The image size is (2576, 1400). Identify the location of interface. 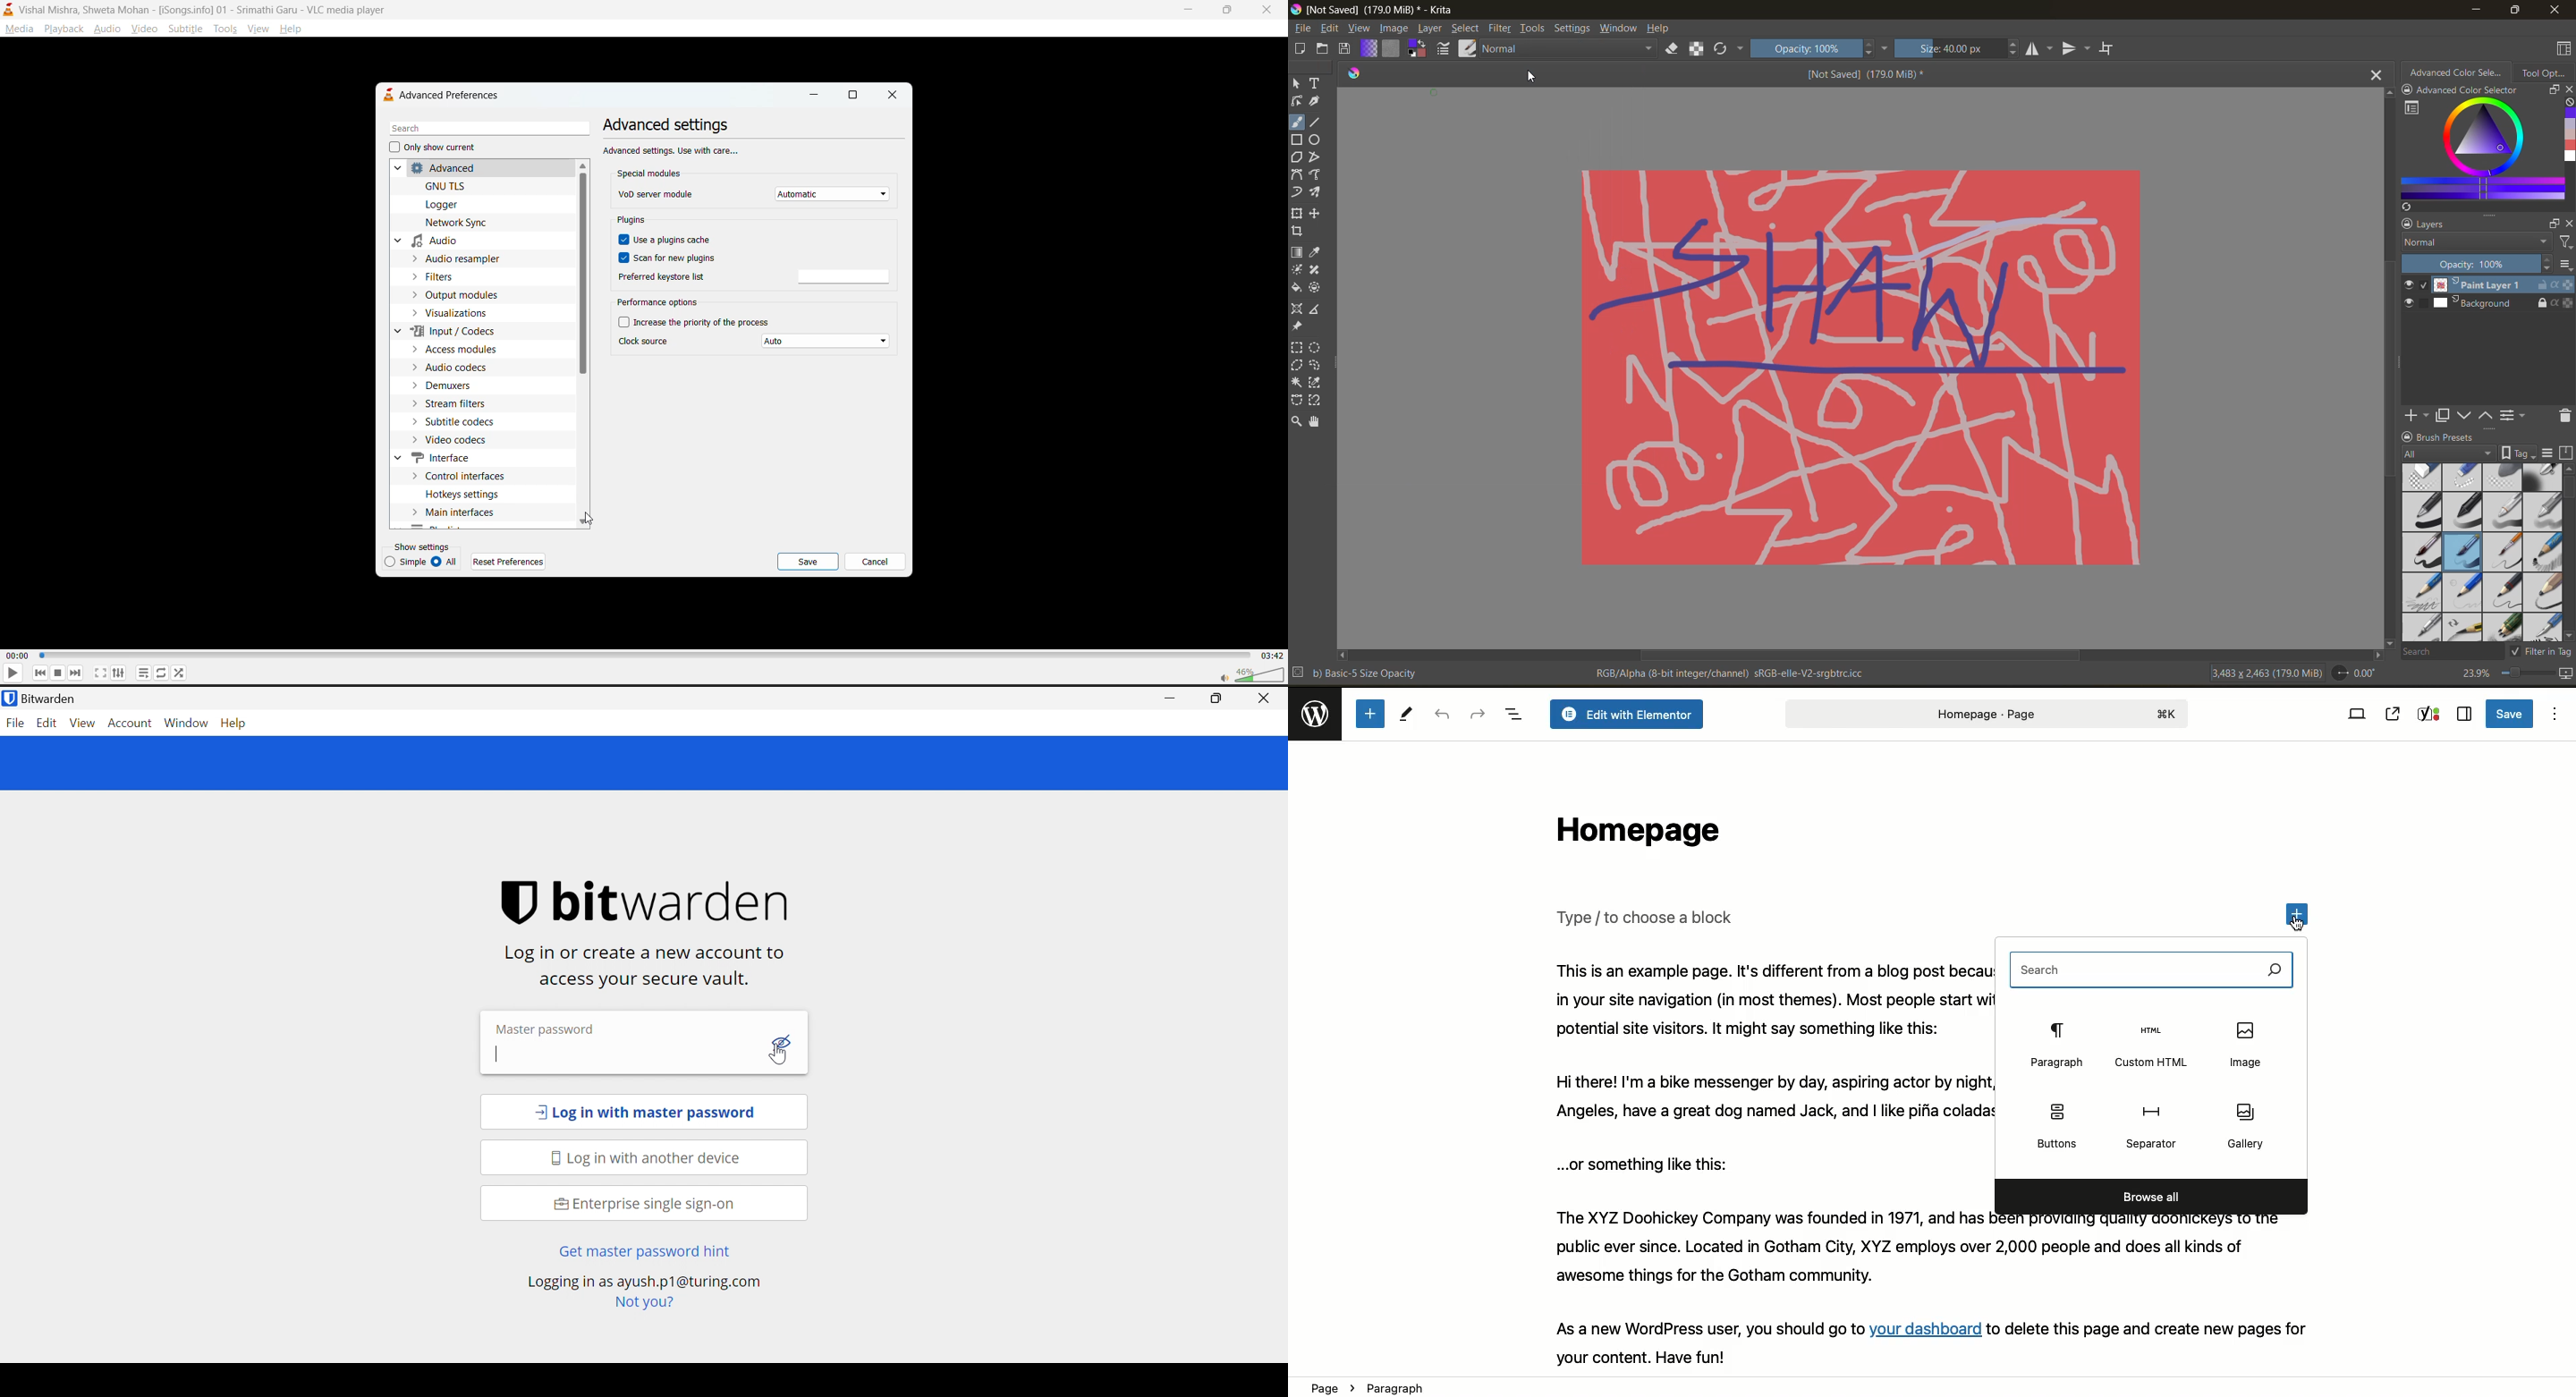
(435, 457).